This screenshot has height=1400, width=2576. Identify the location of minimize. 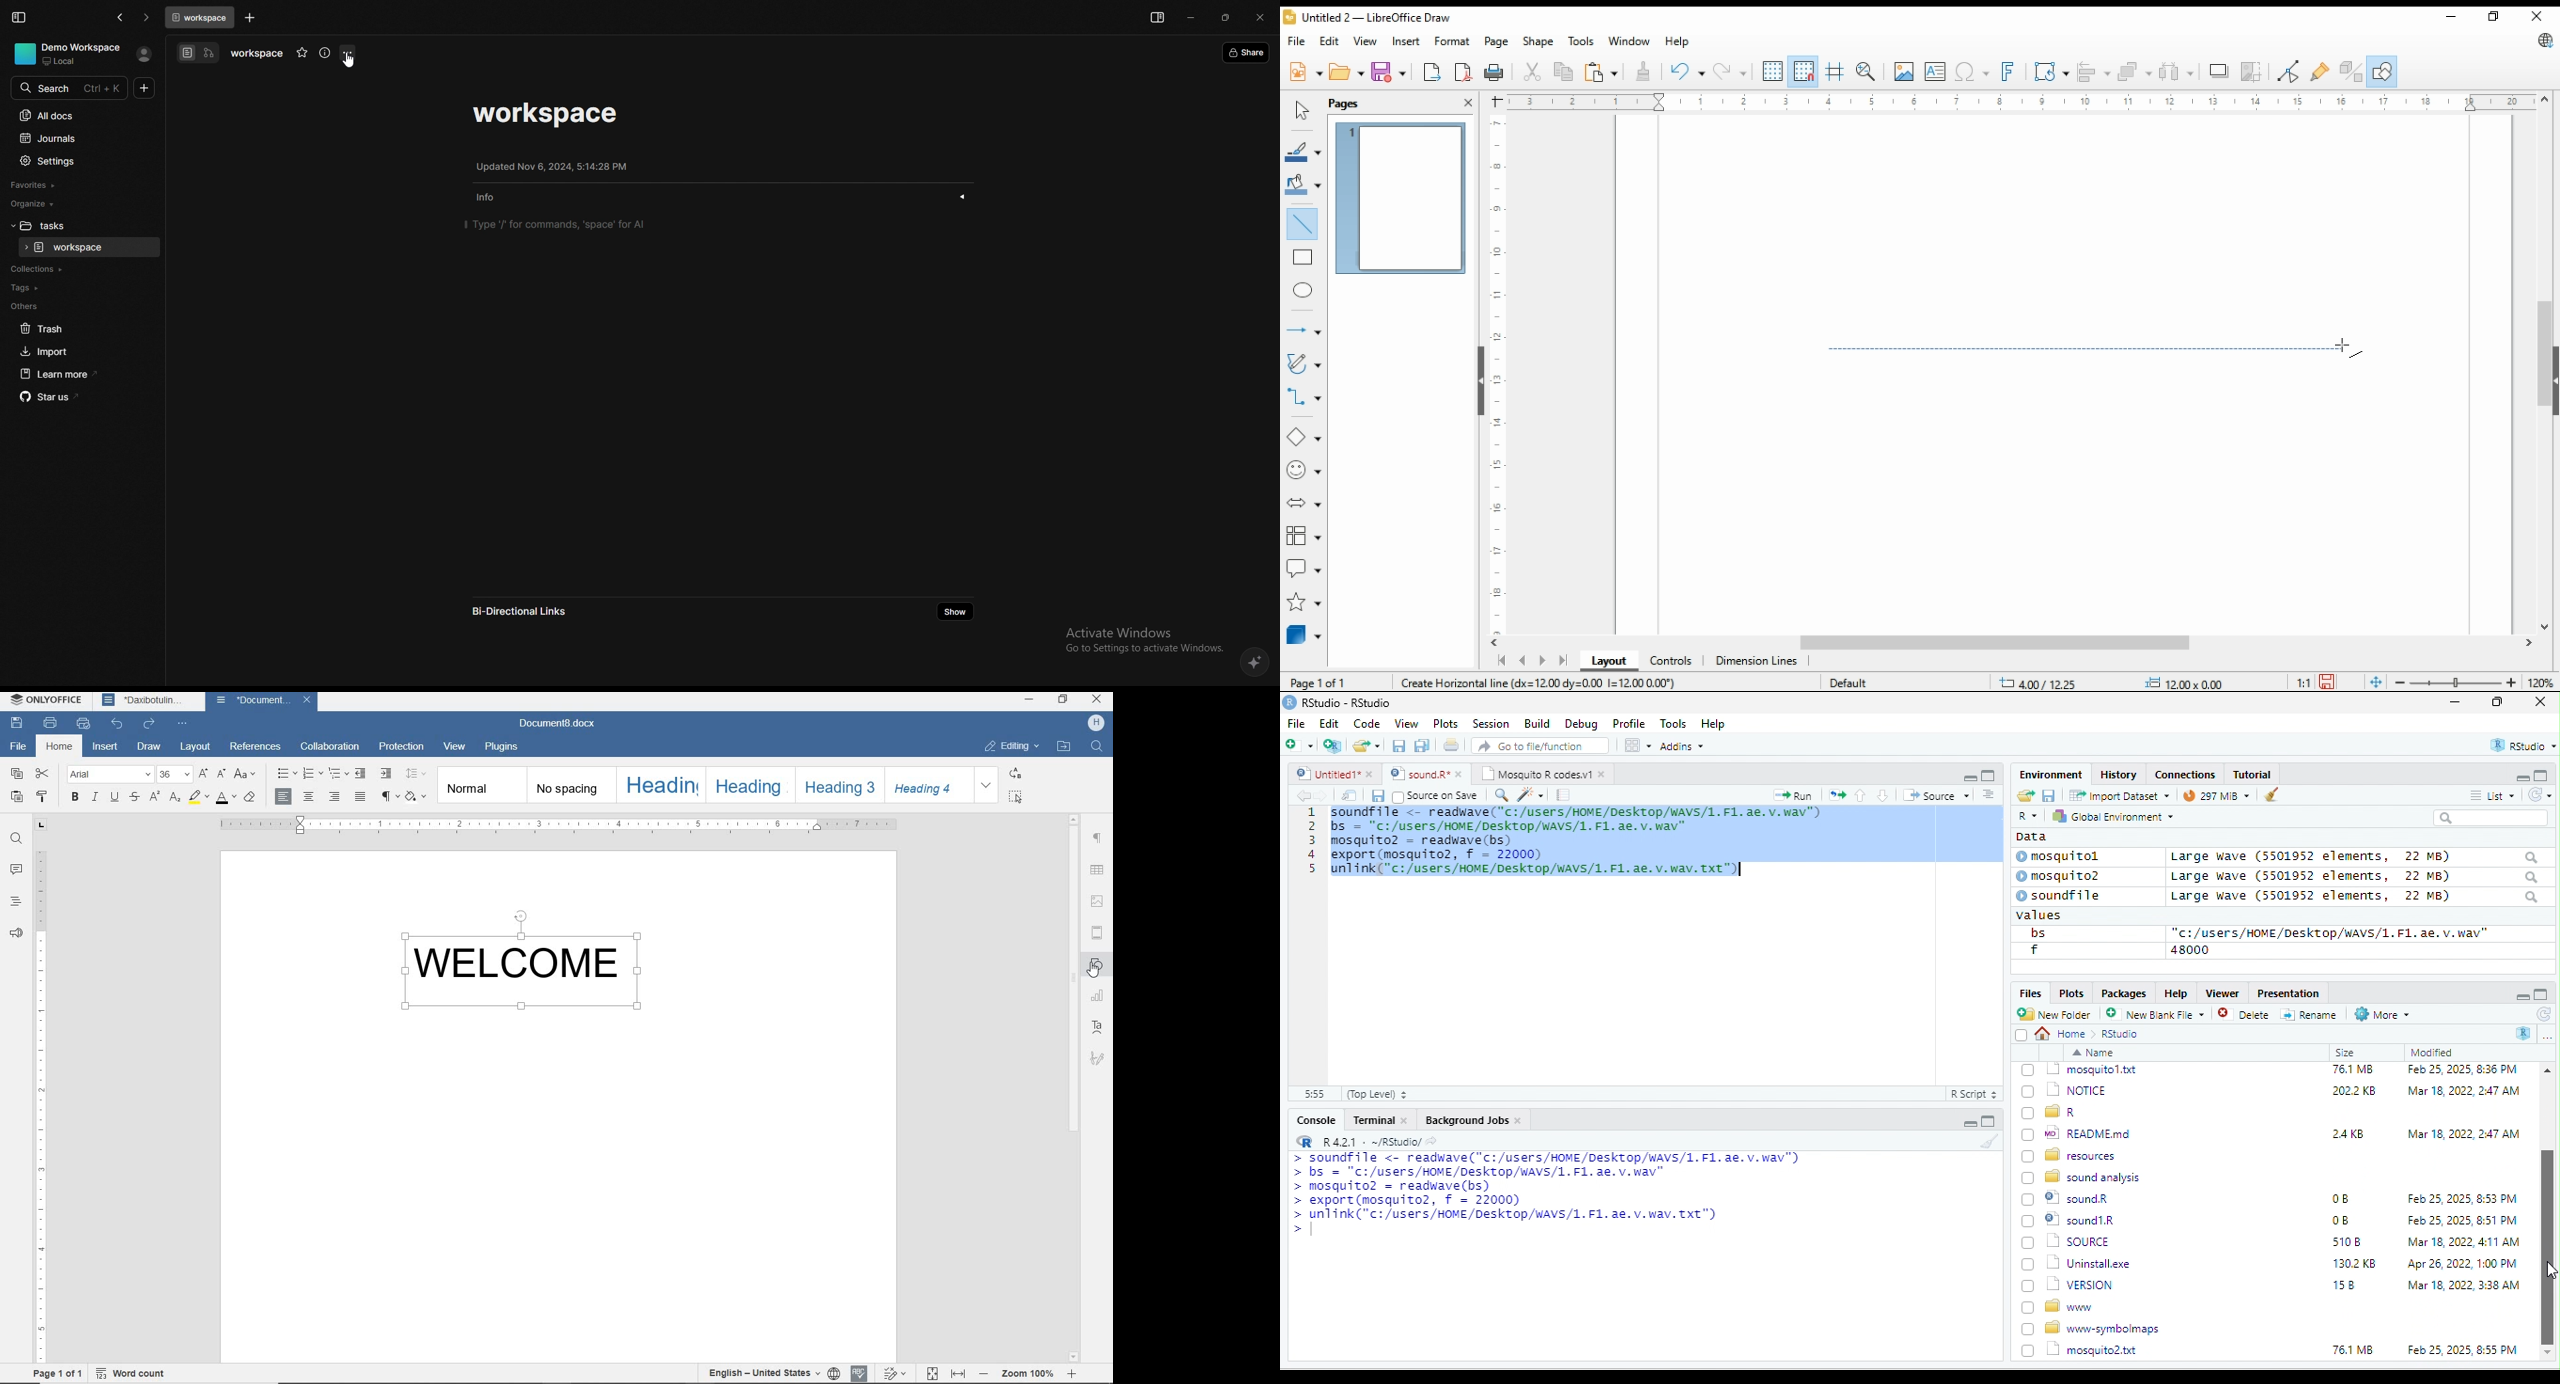
(2454, 13).